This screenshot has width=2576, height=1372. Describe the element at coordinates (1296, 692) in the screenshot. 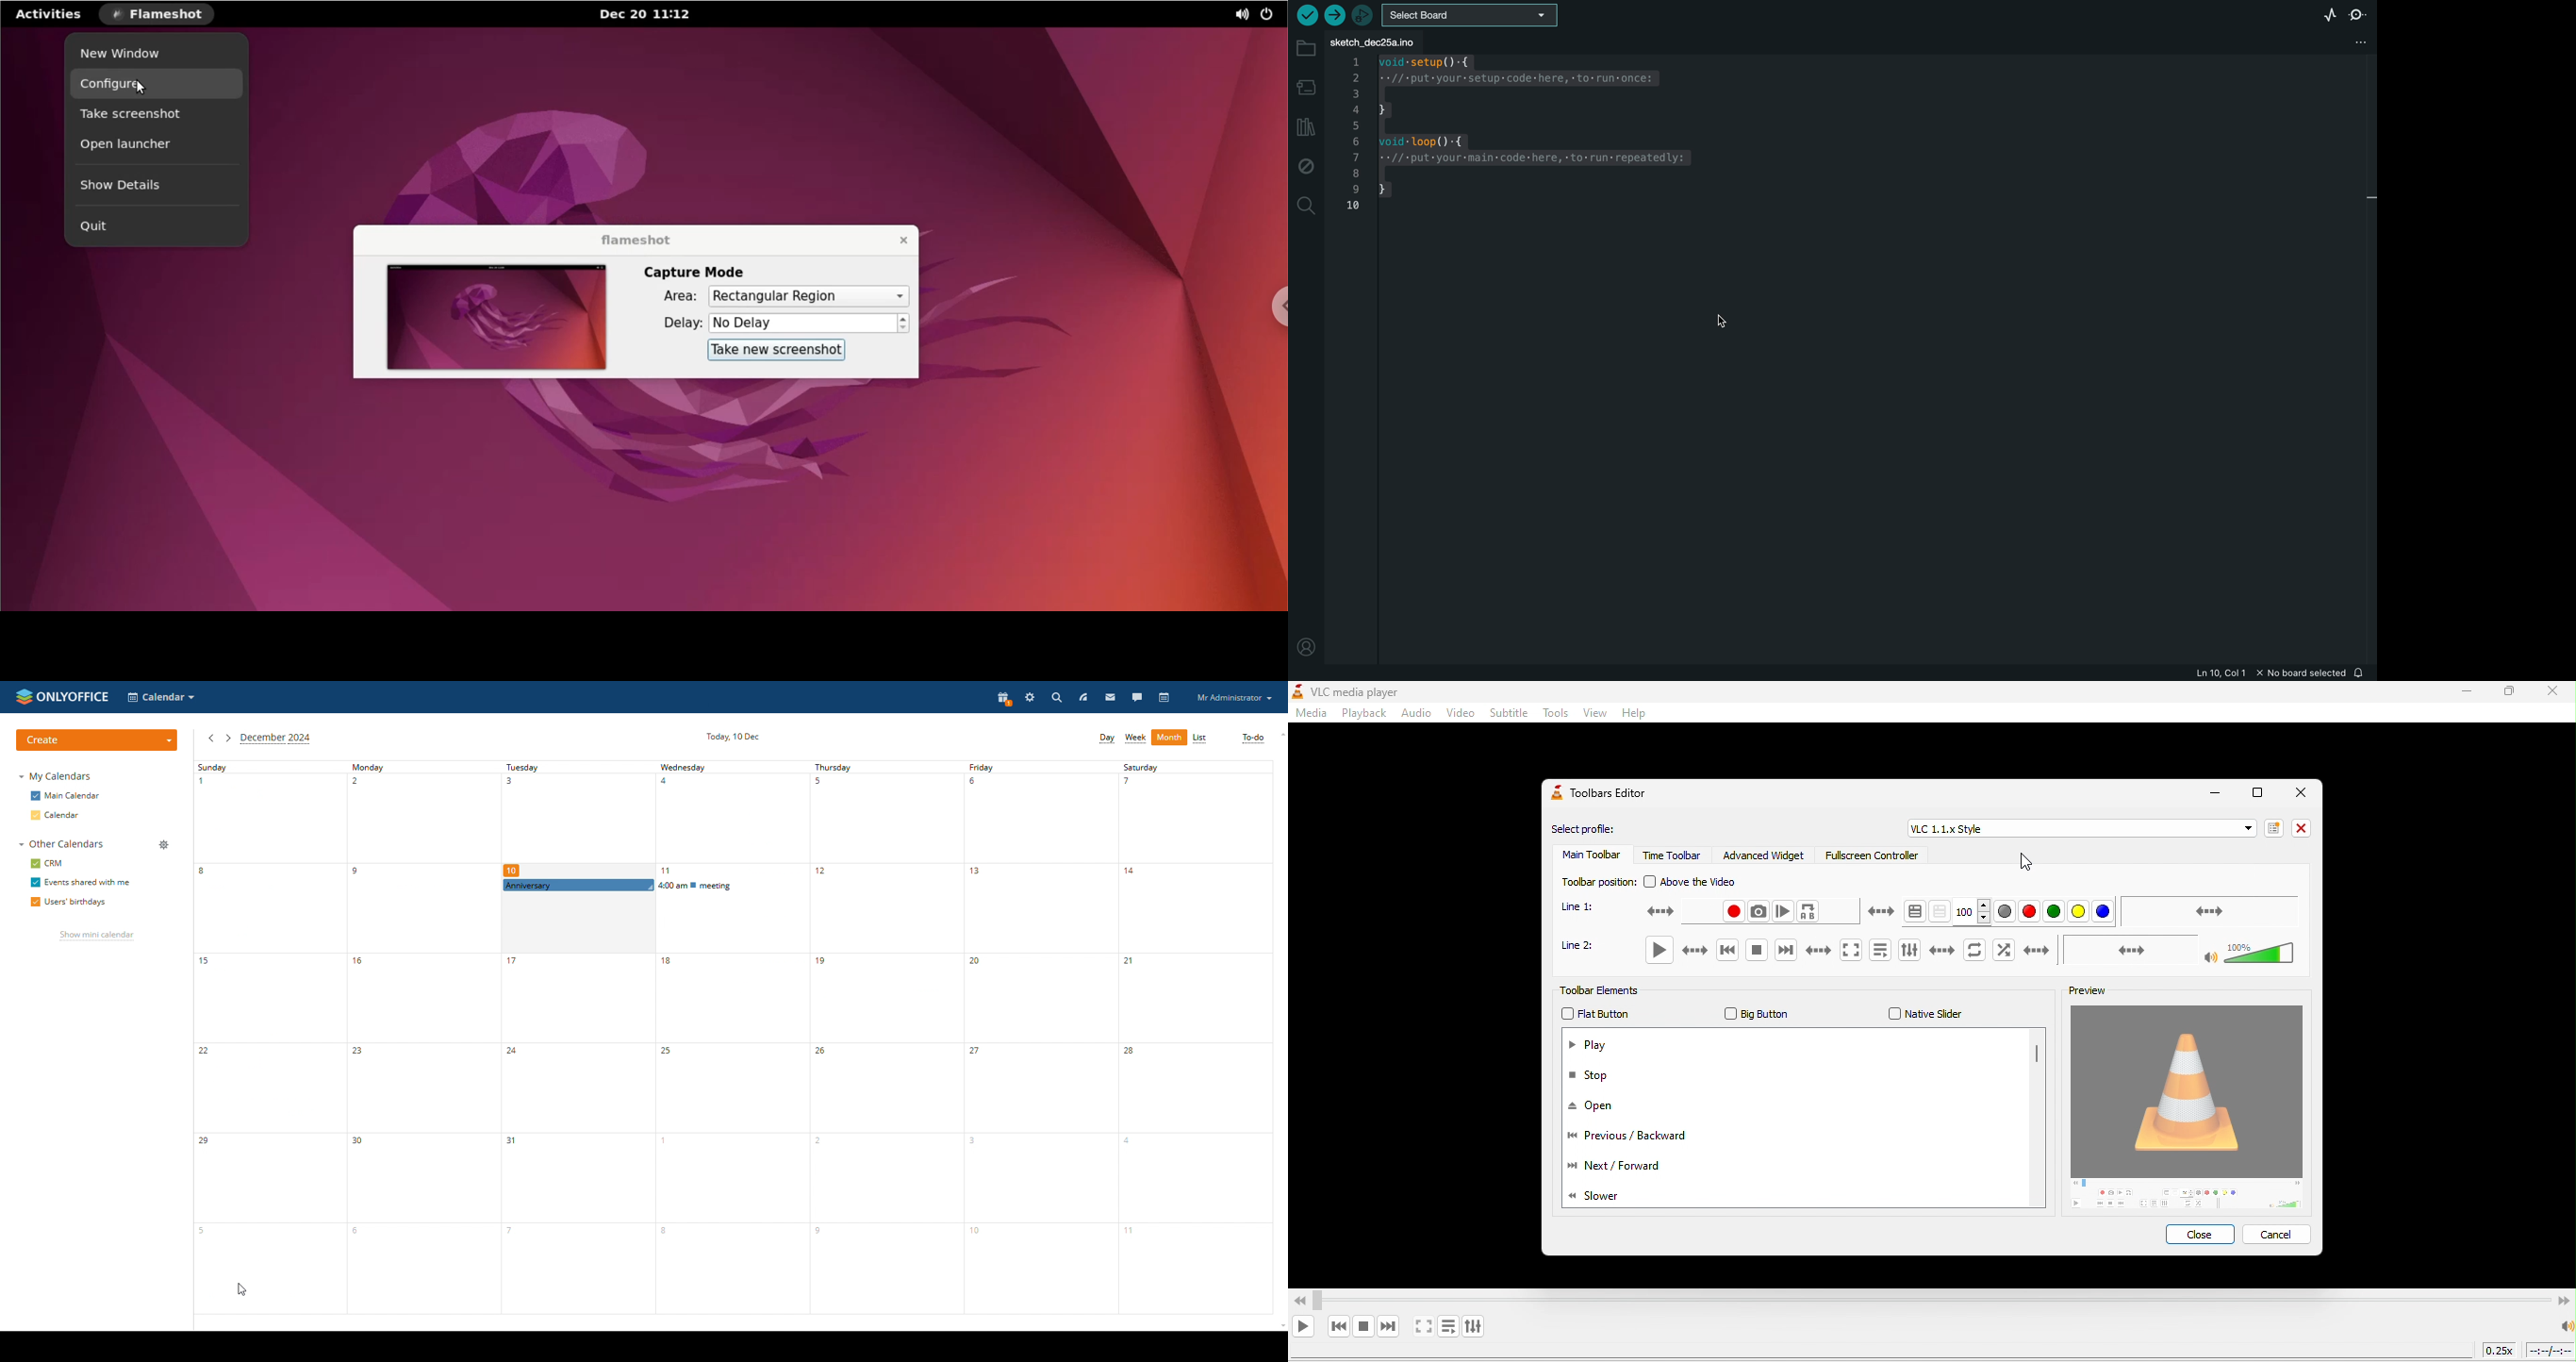

I see `logo` at that location.